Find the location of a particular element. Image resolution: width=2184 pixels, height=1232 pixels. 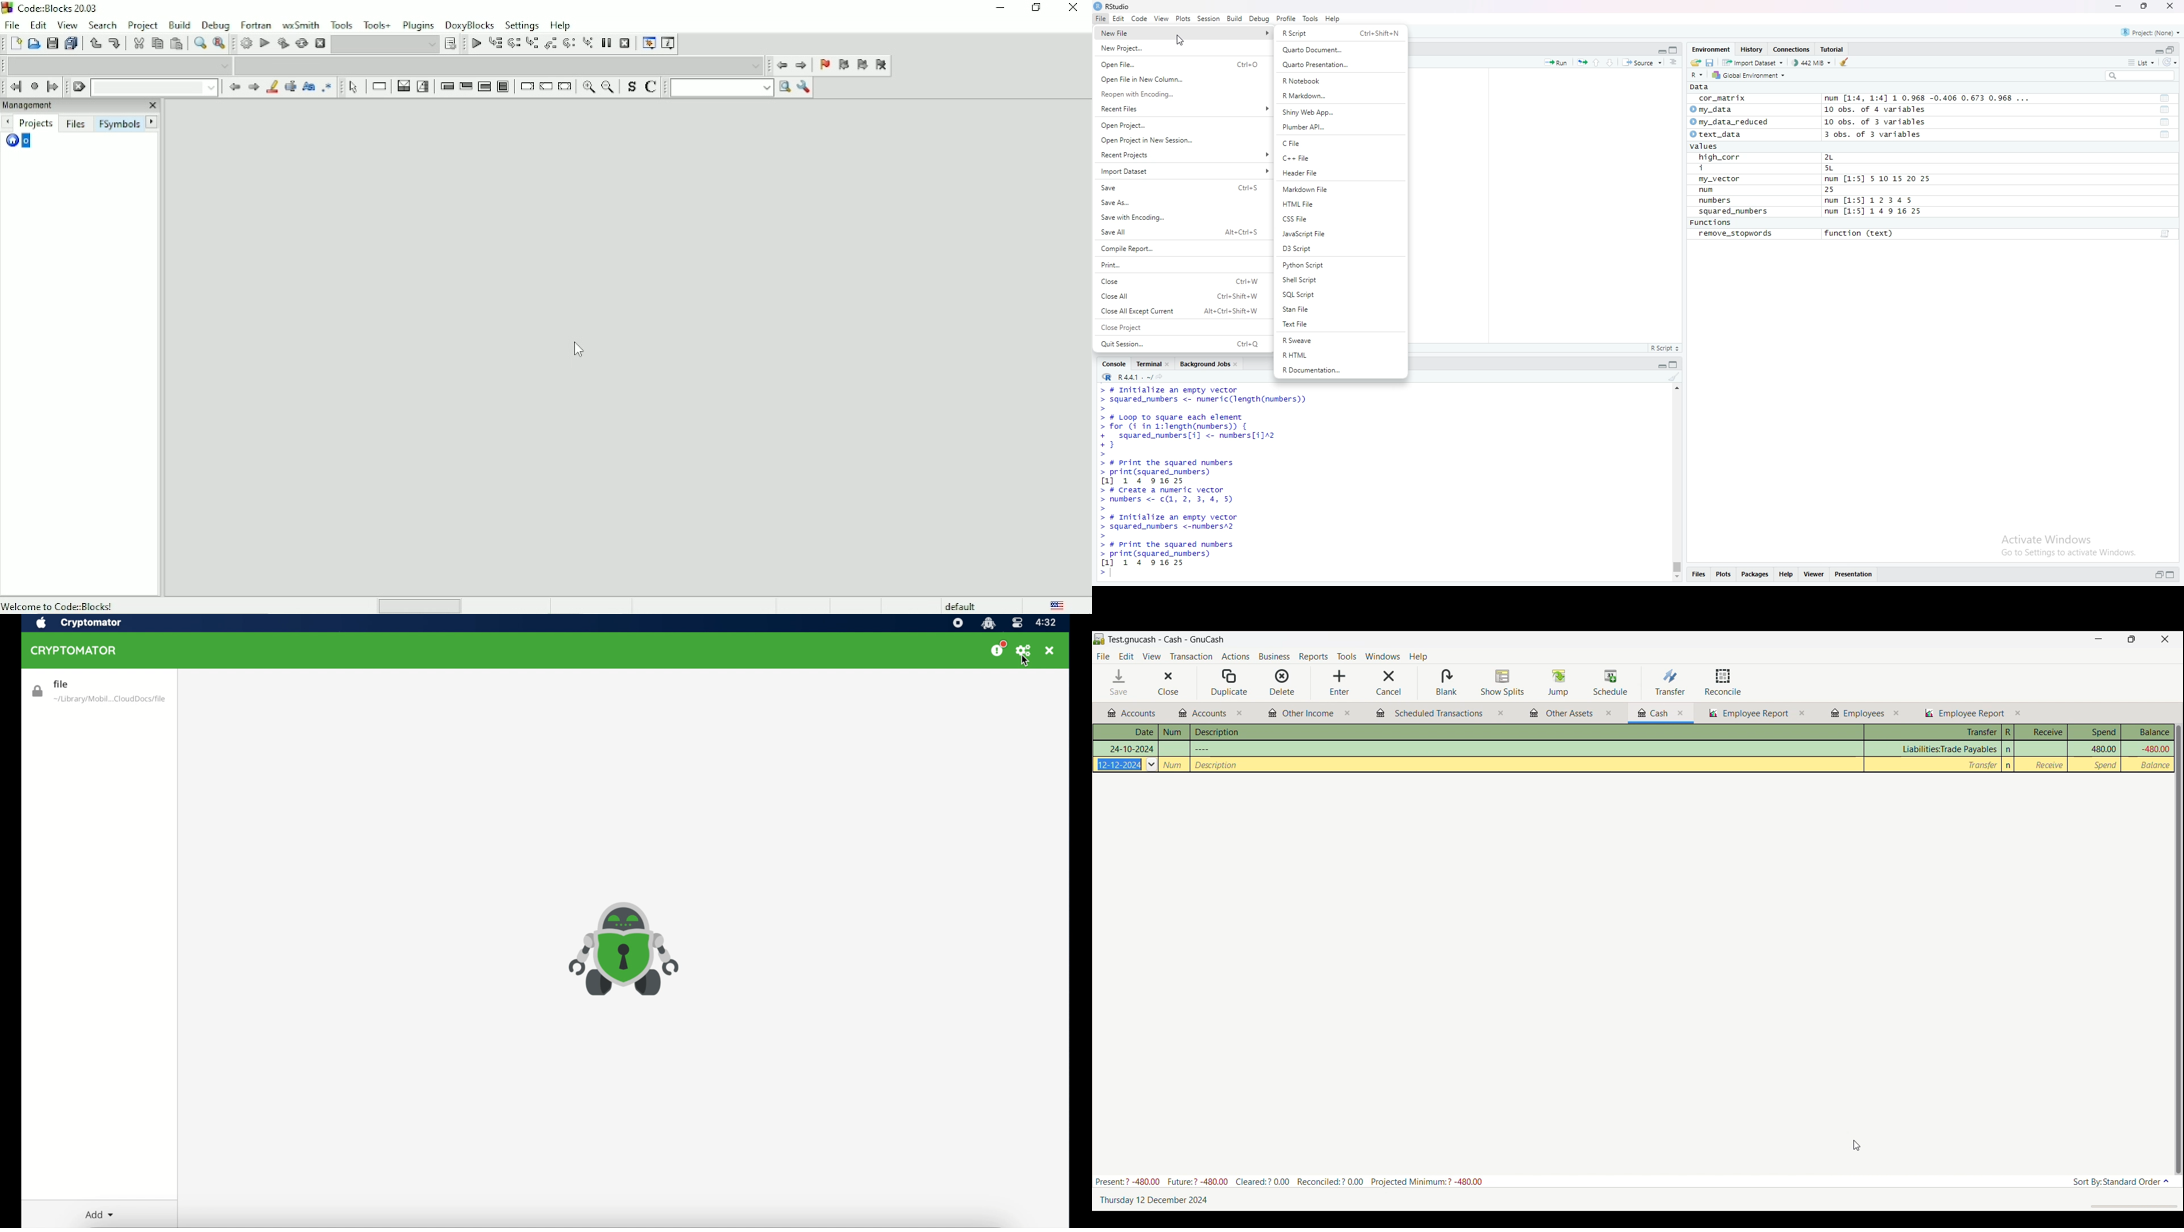

Delete is located at coordinates (1283, 682).